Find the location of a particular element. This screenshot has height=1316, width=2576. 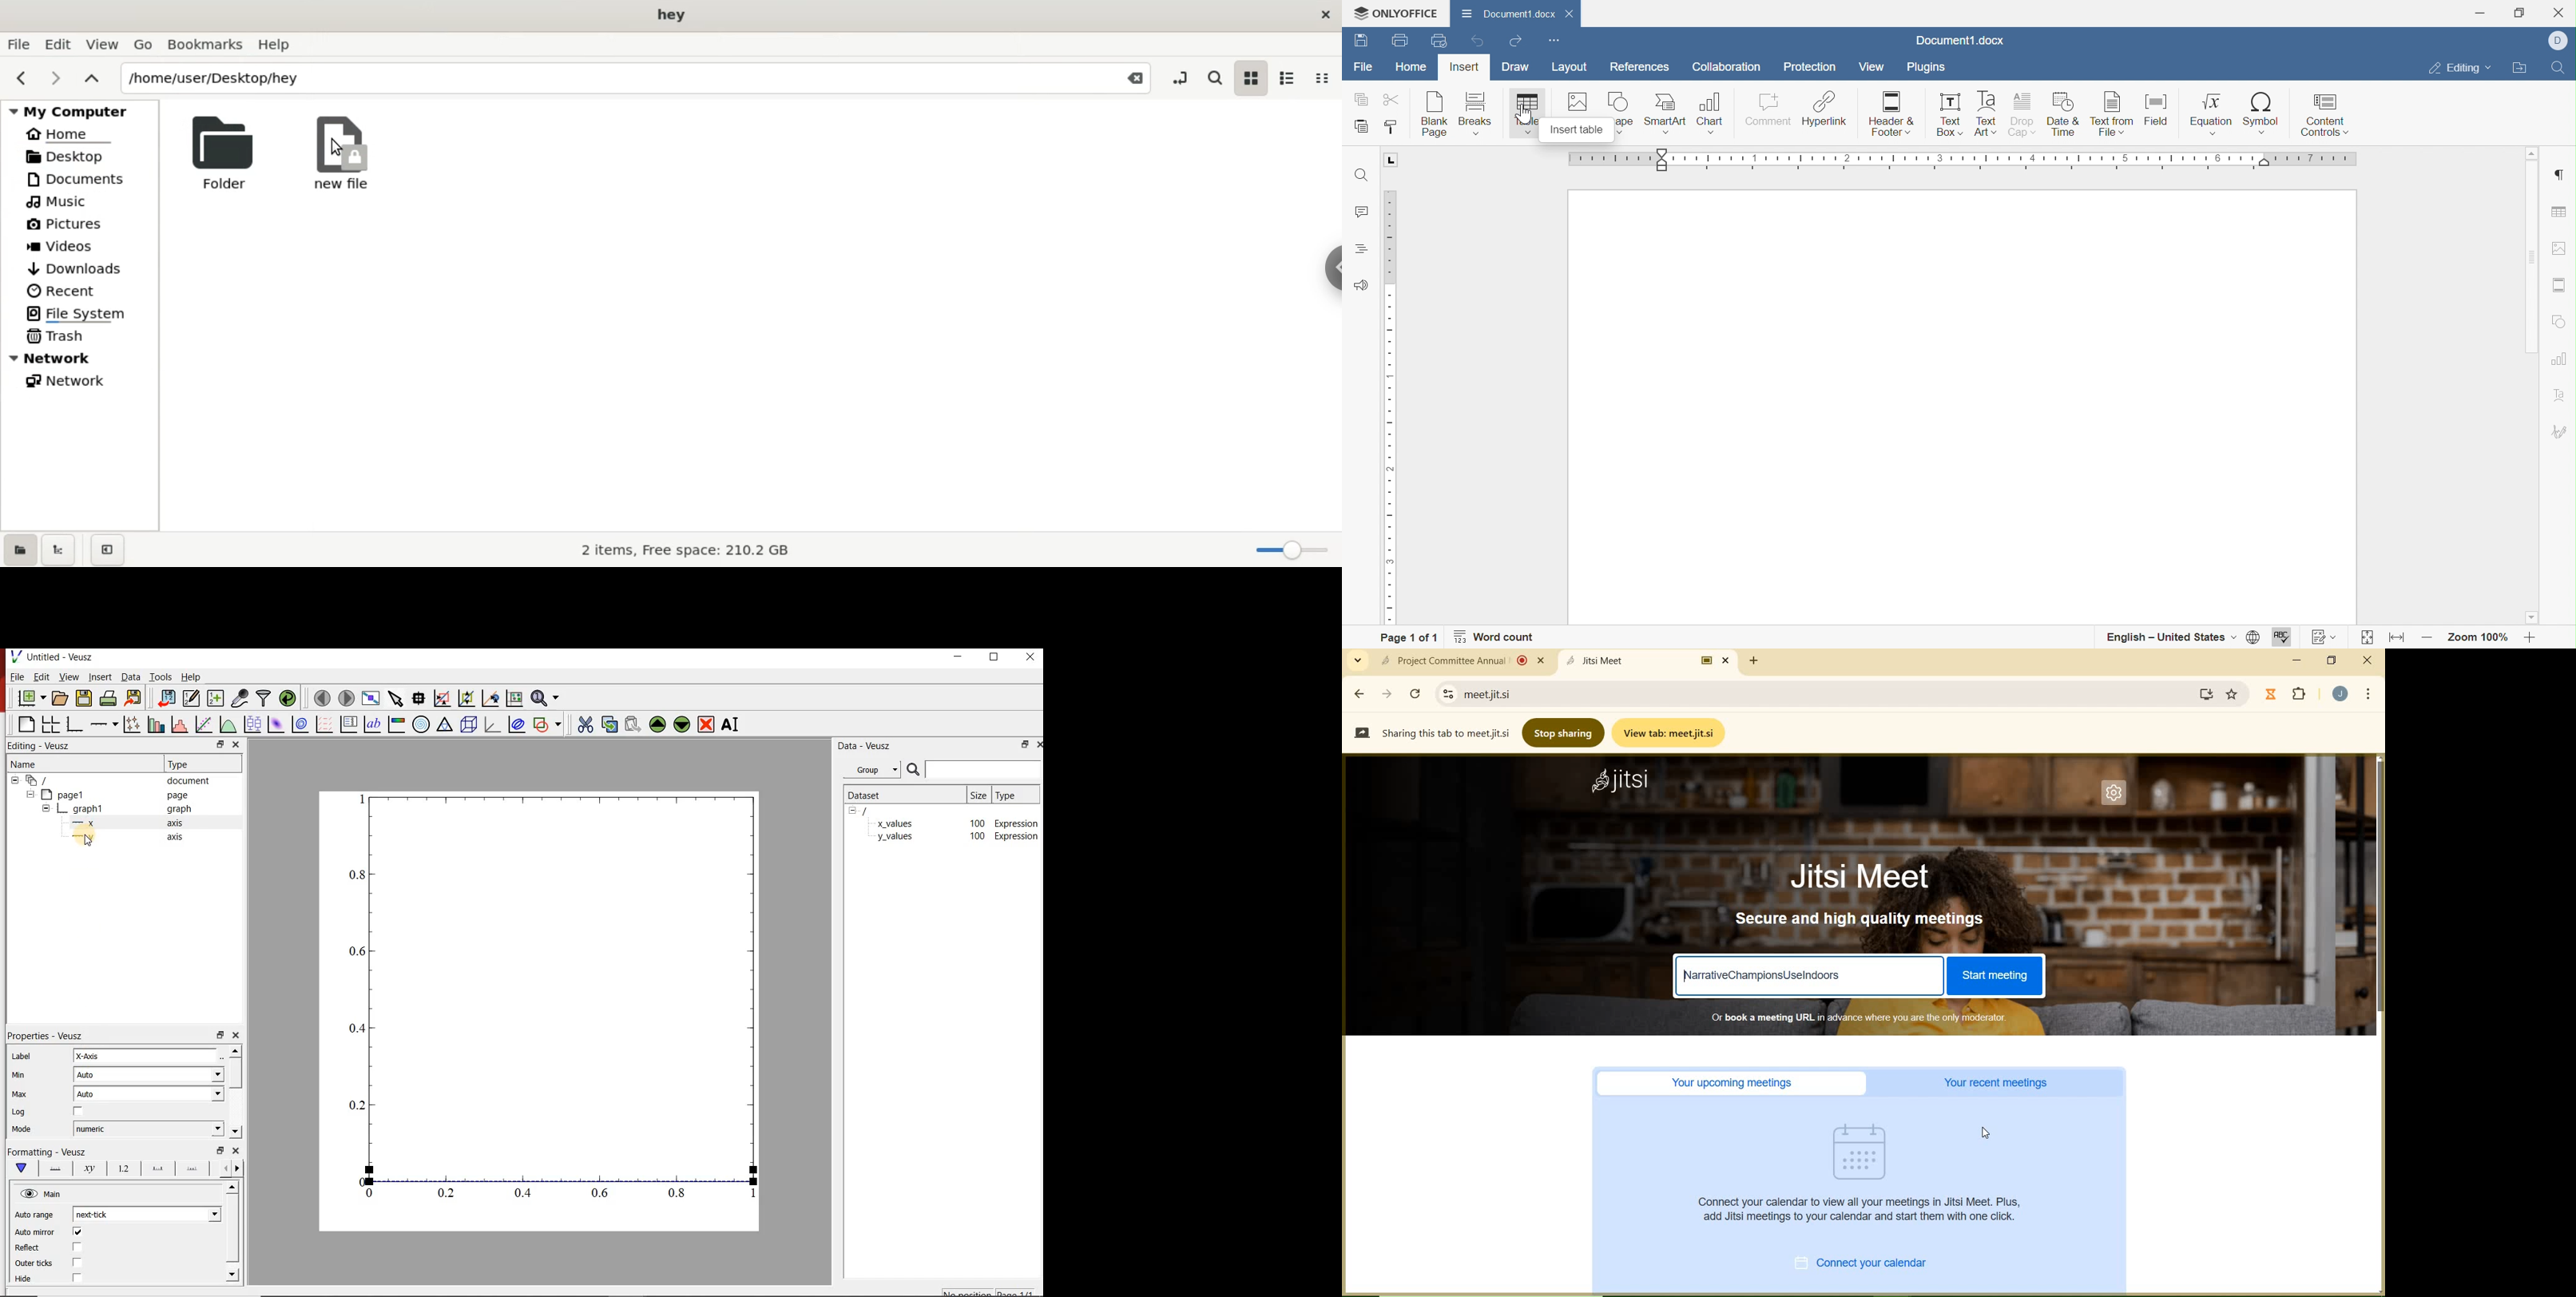

capture remote data is located at coordinates (240, 698).